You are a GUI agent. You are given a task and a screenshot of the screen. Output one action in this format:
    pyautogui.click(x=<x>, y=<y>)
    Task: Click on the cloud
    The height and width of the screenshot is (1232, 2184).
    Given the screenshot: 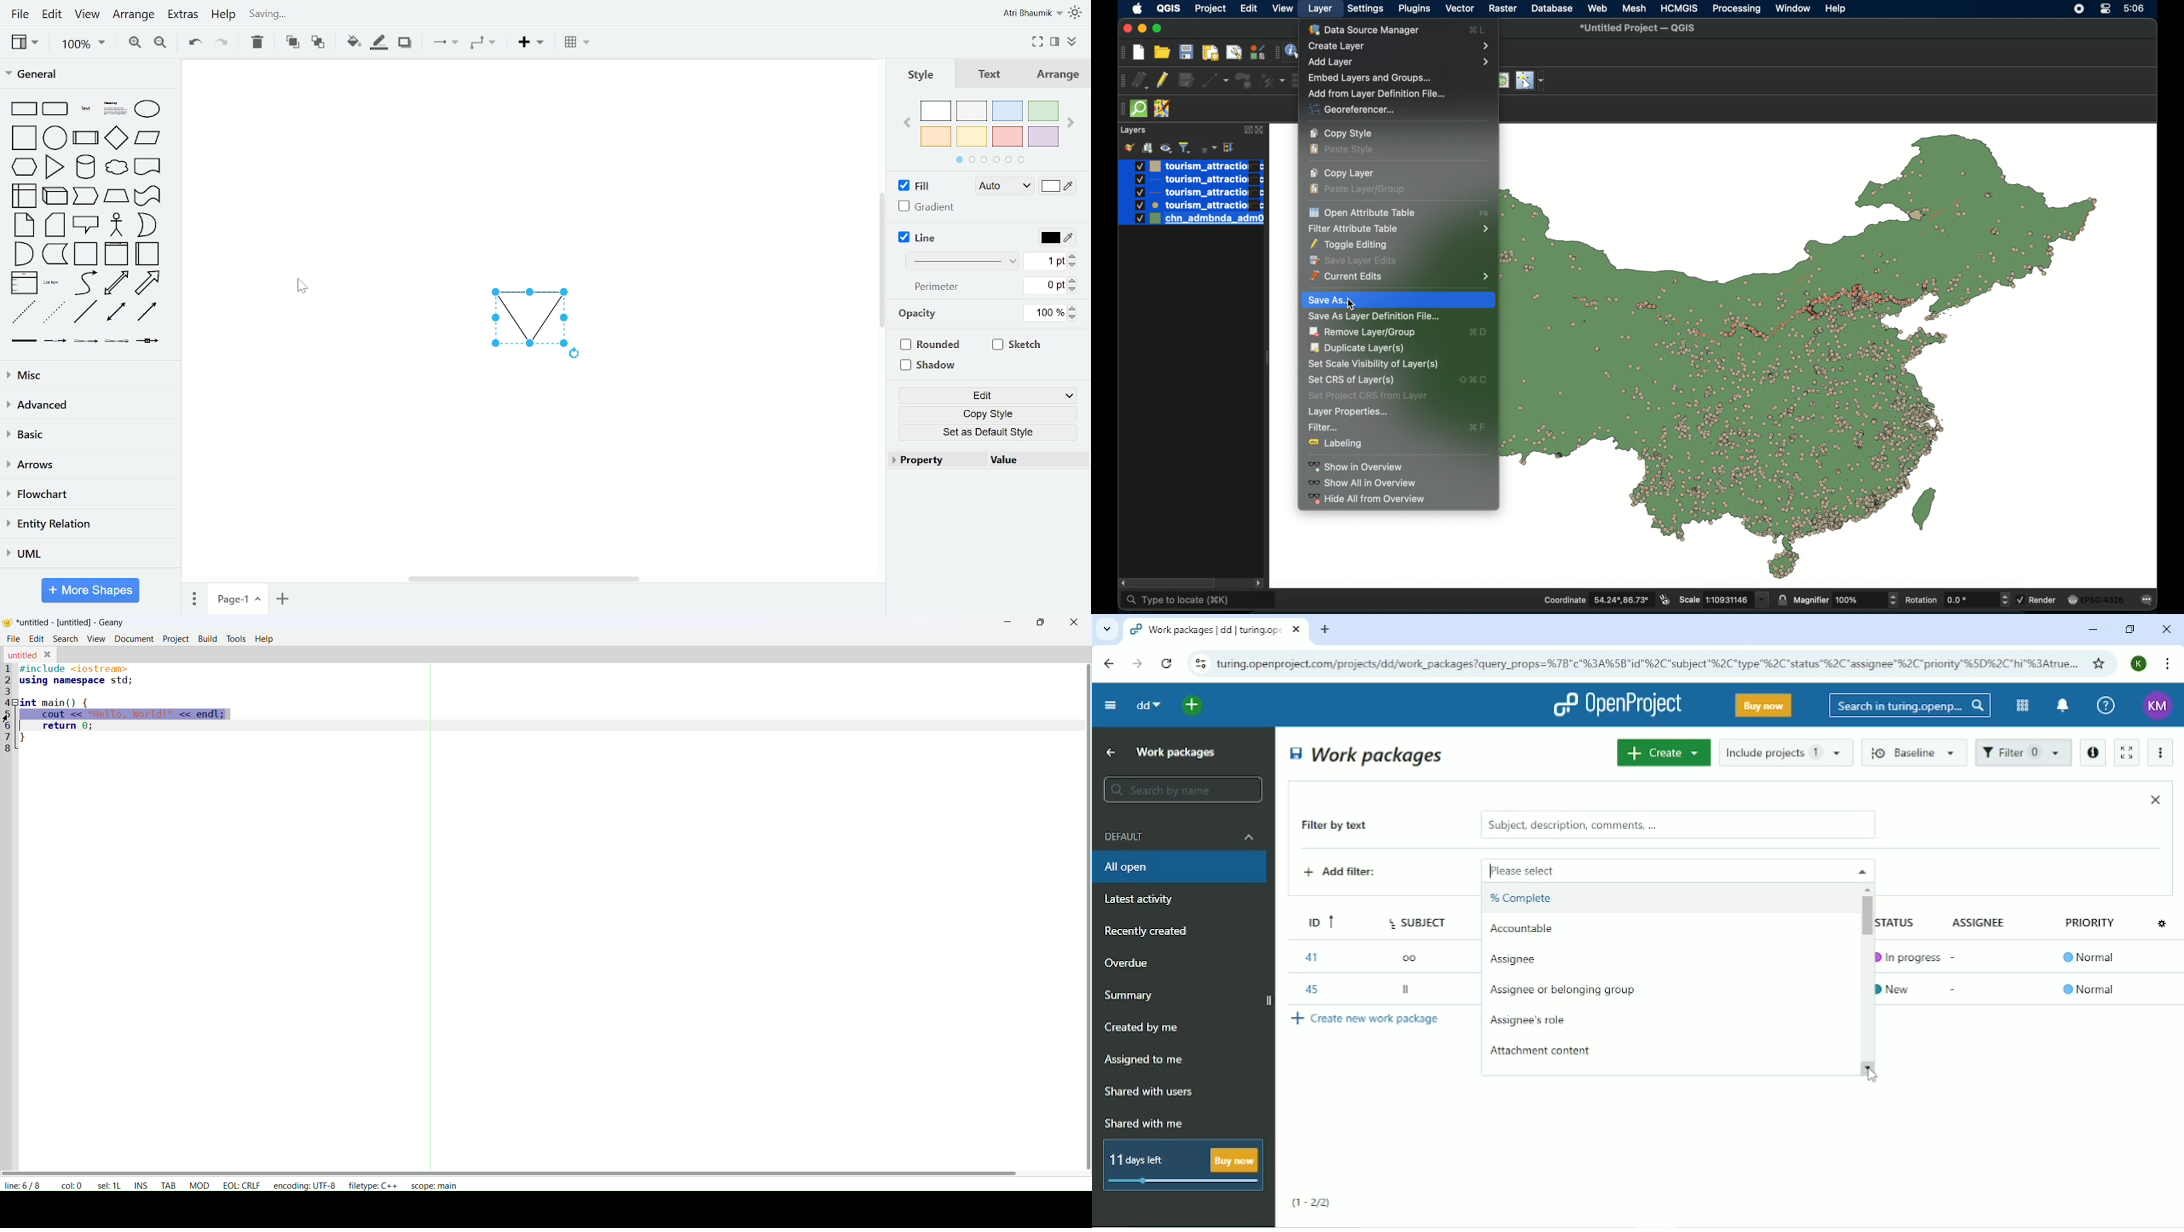 What is the action you would take?
    pyautogui.click(x=116, y=167)
    